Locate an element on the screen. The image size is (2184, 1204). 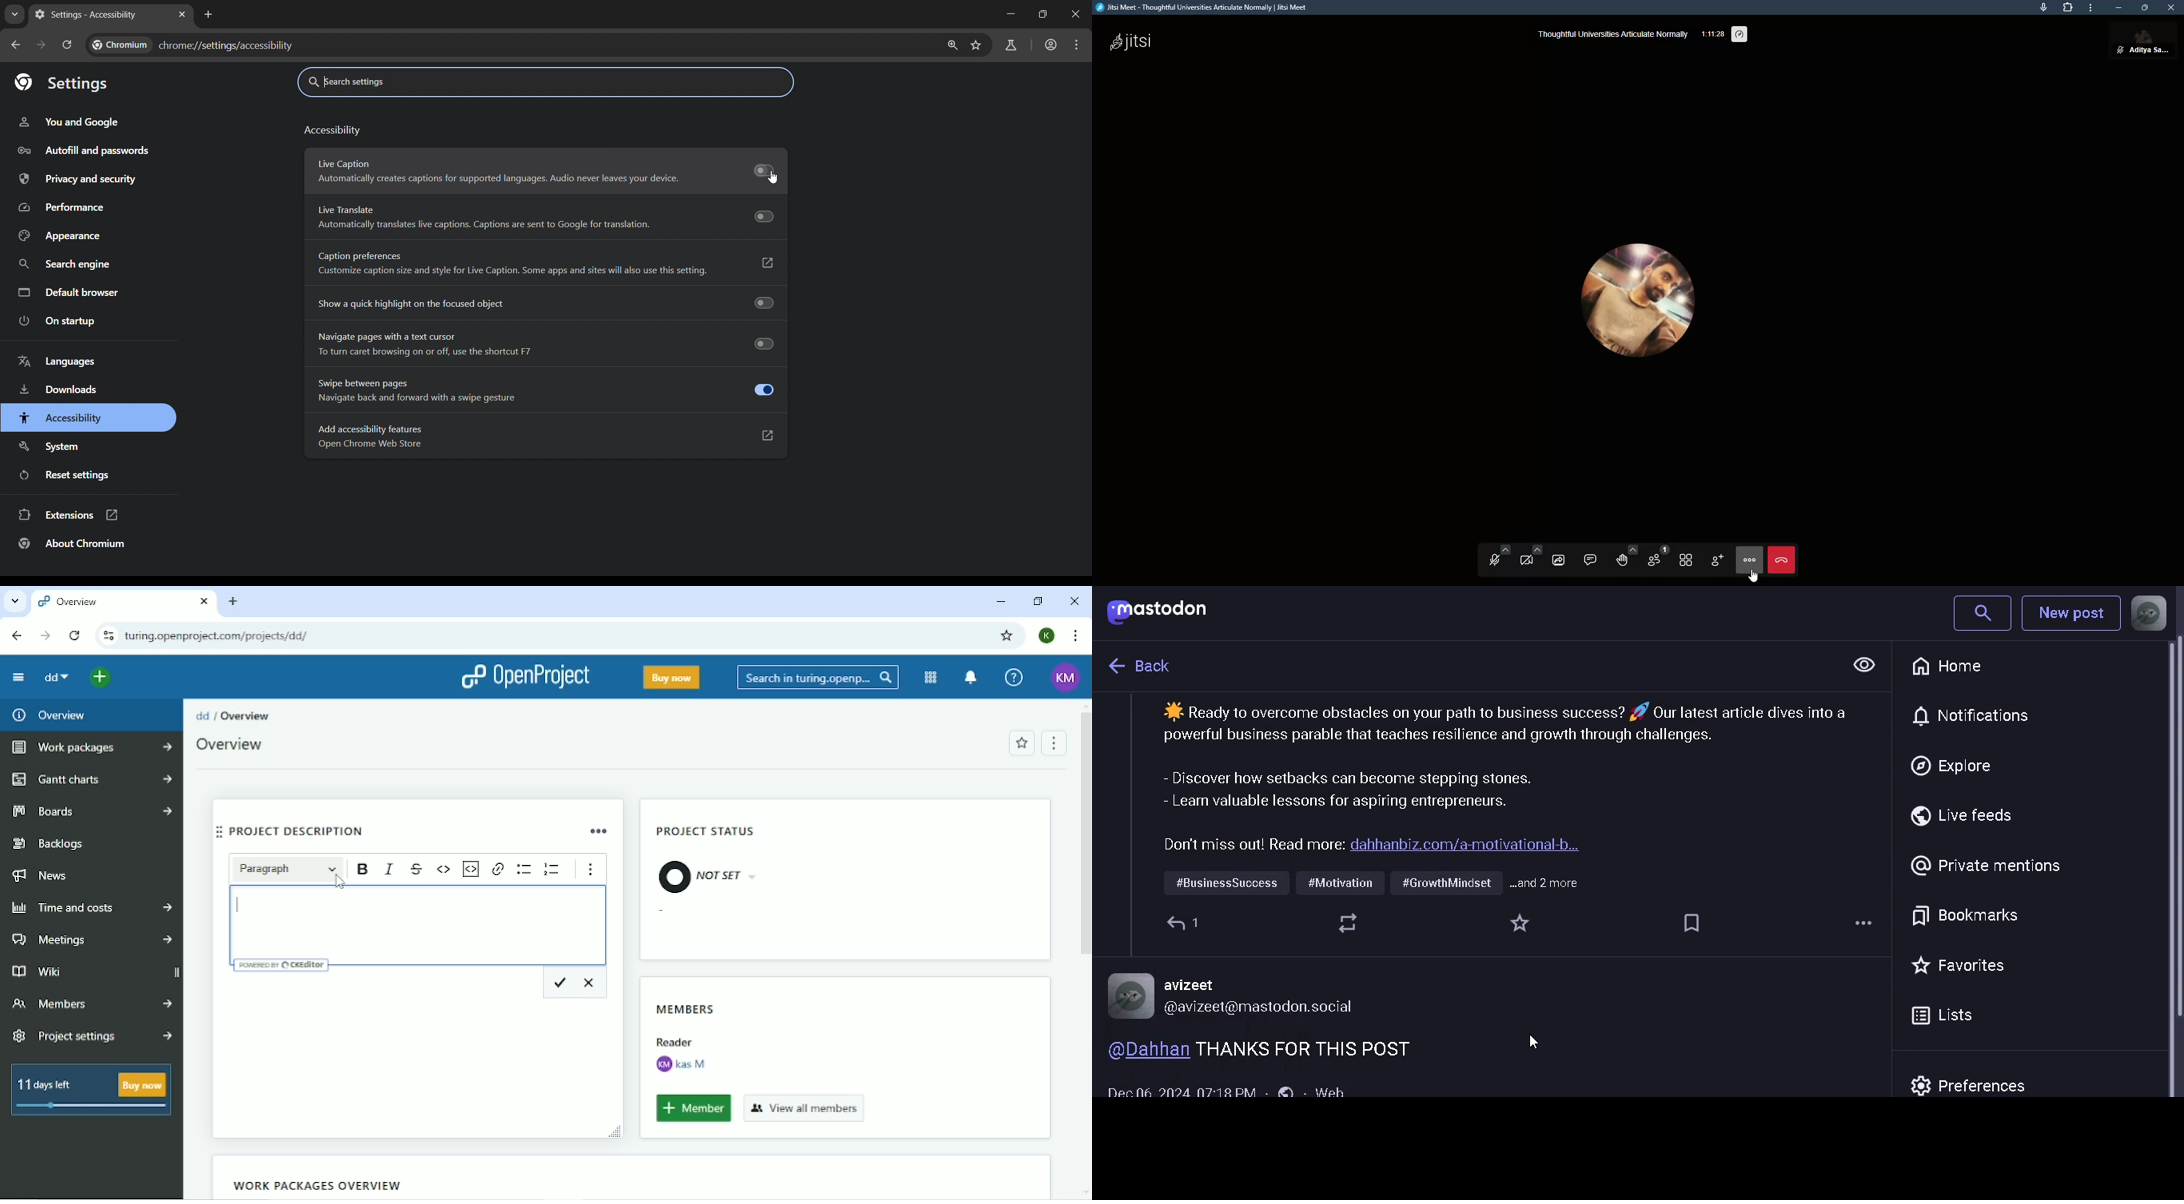
explore is located at coordinates (1951, 767).